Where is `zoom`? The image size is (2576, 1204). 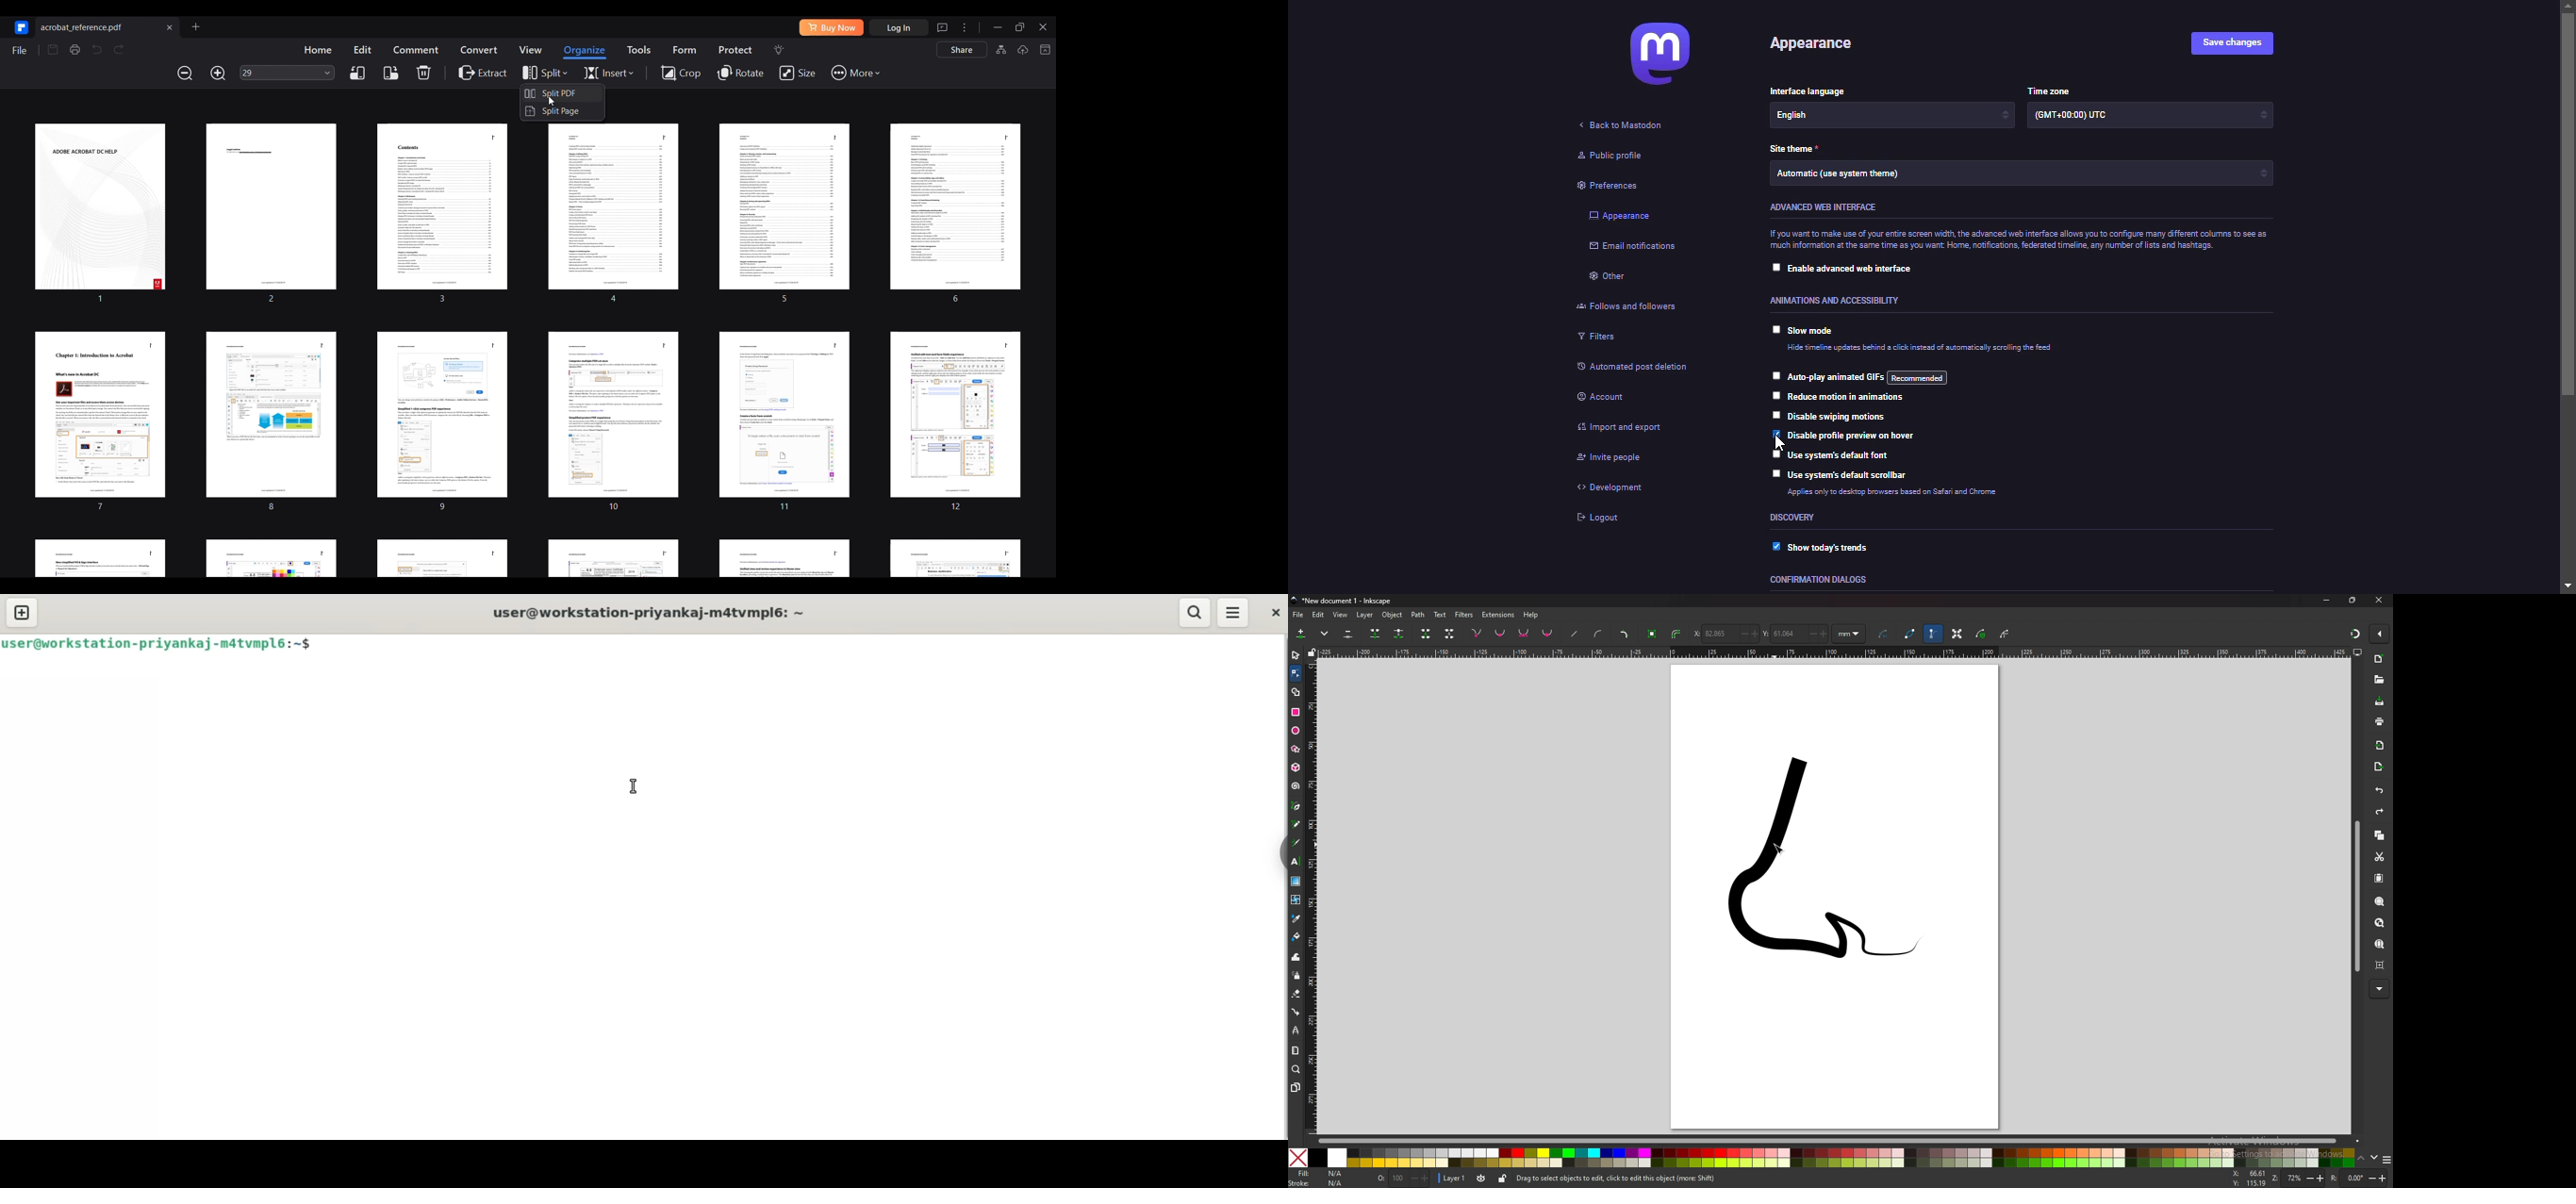
zoom is located at coordinates (2305, 1179).